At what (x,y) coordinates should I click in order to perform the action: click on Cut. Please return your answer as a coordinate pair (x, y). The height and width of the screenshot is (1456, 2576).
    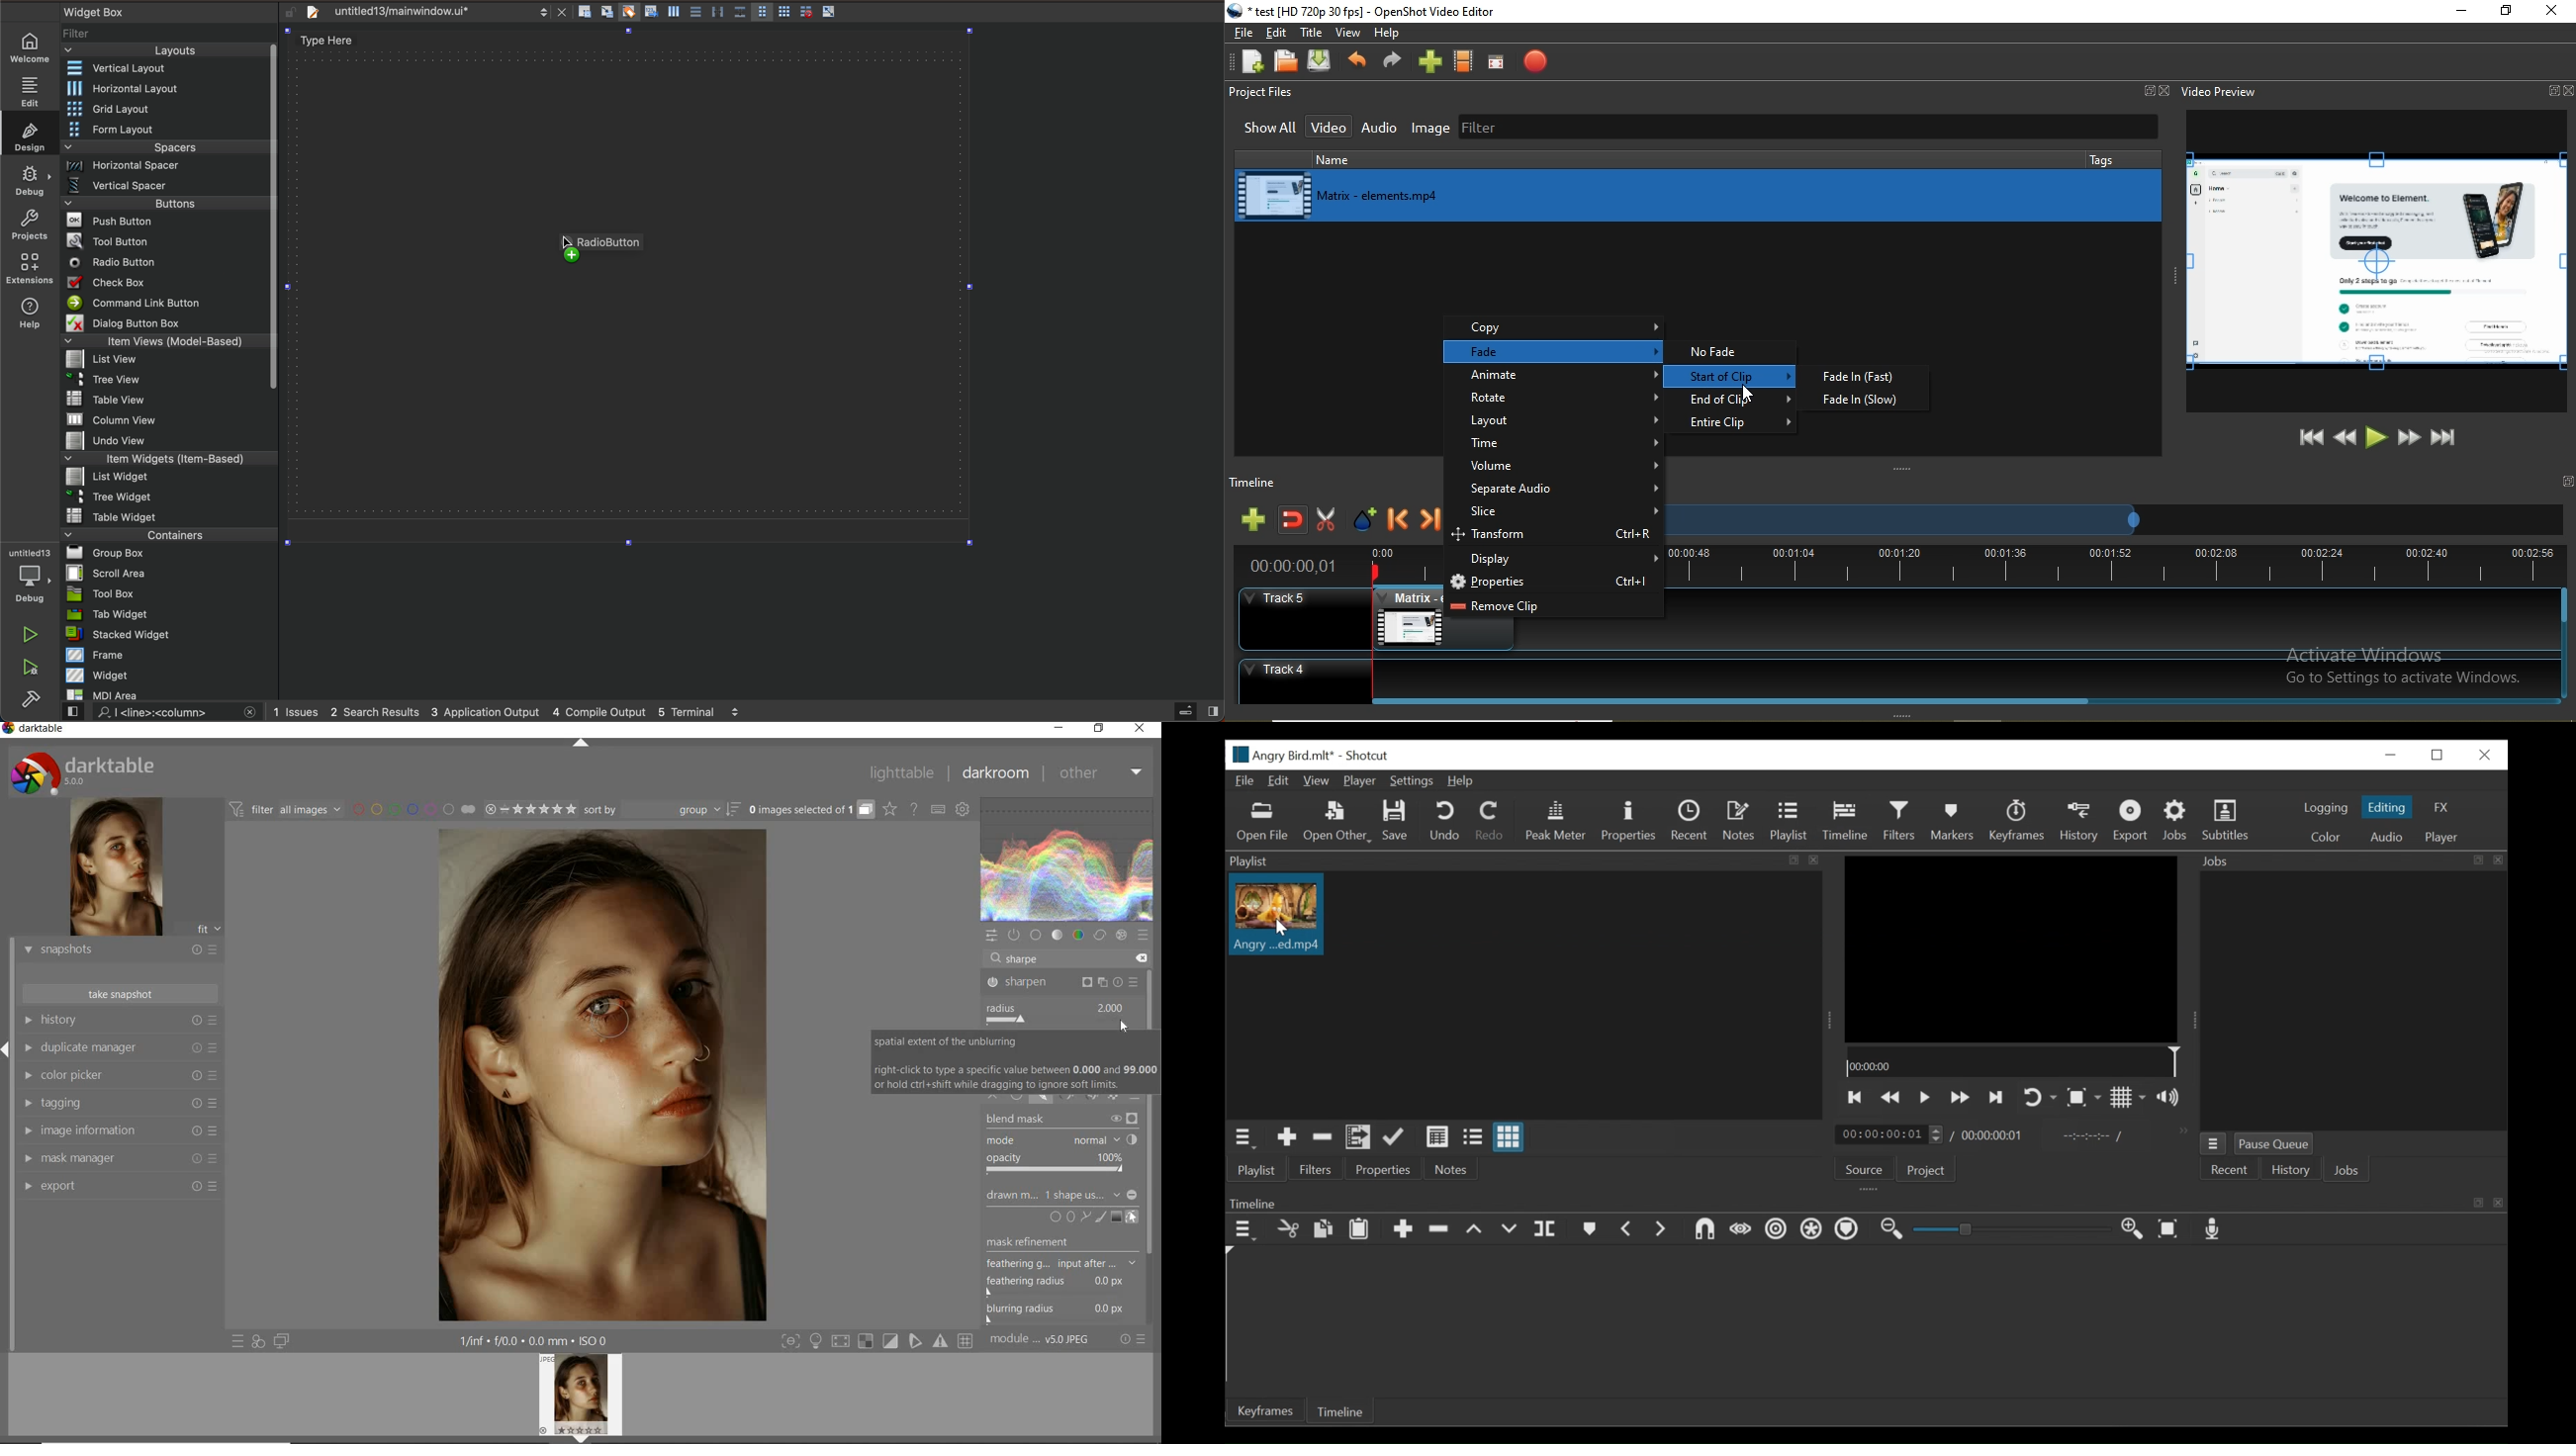
    Looking at the image, I should click on (1288, 1228).